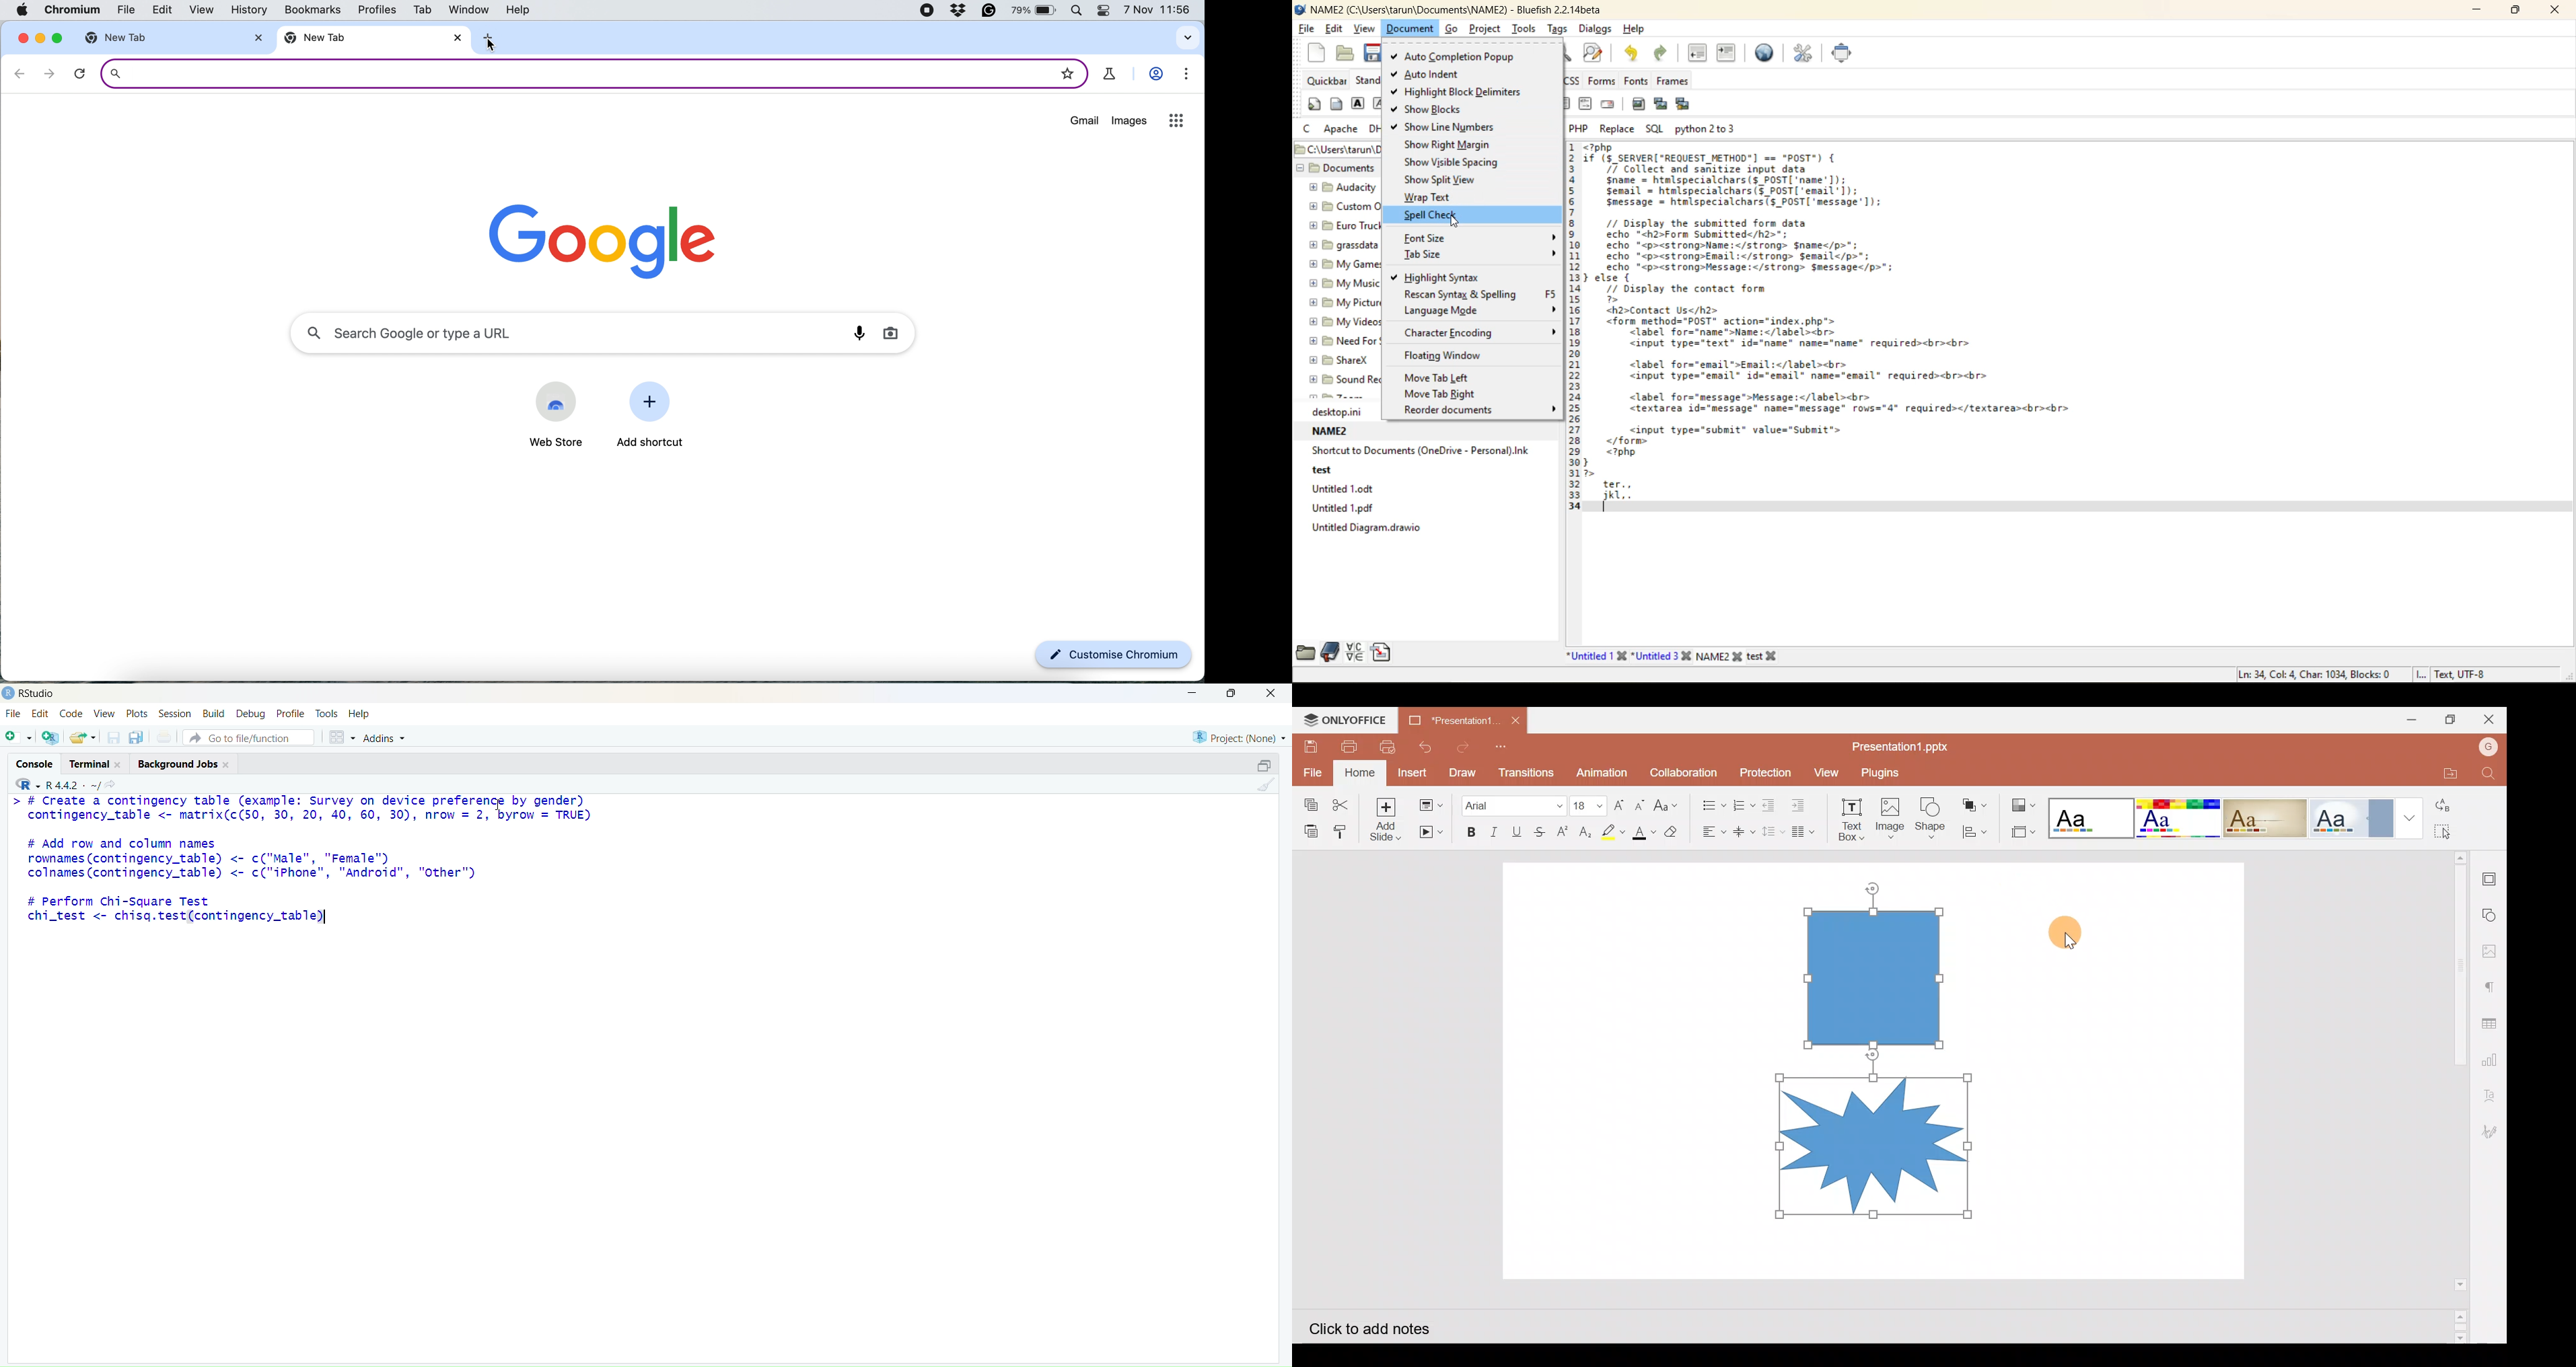  I want to click on minimise, so click(1194, 692).